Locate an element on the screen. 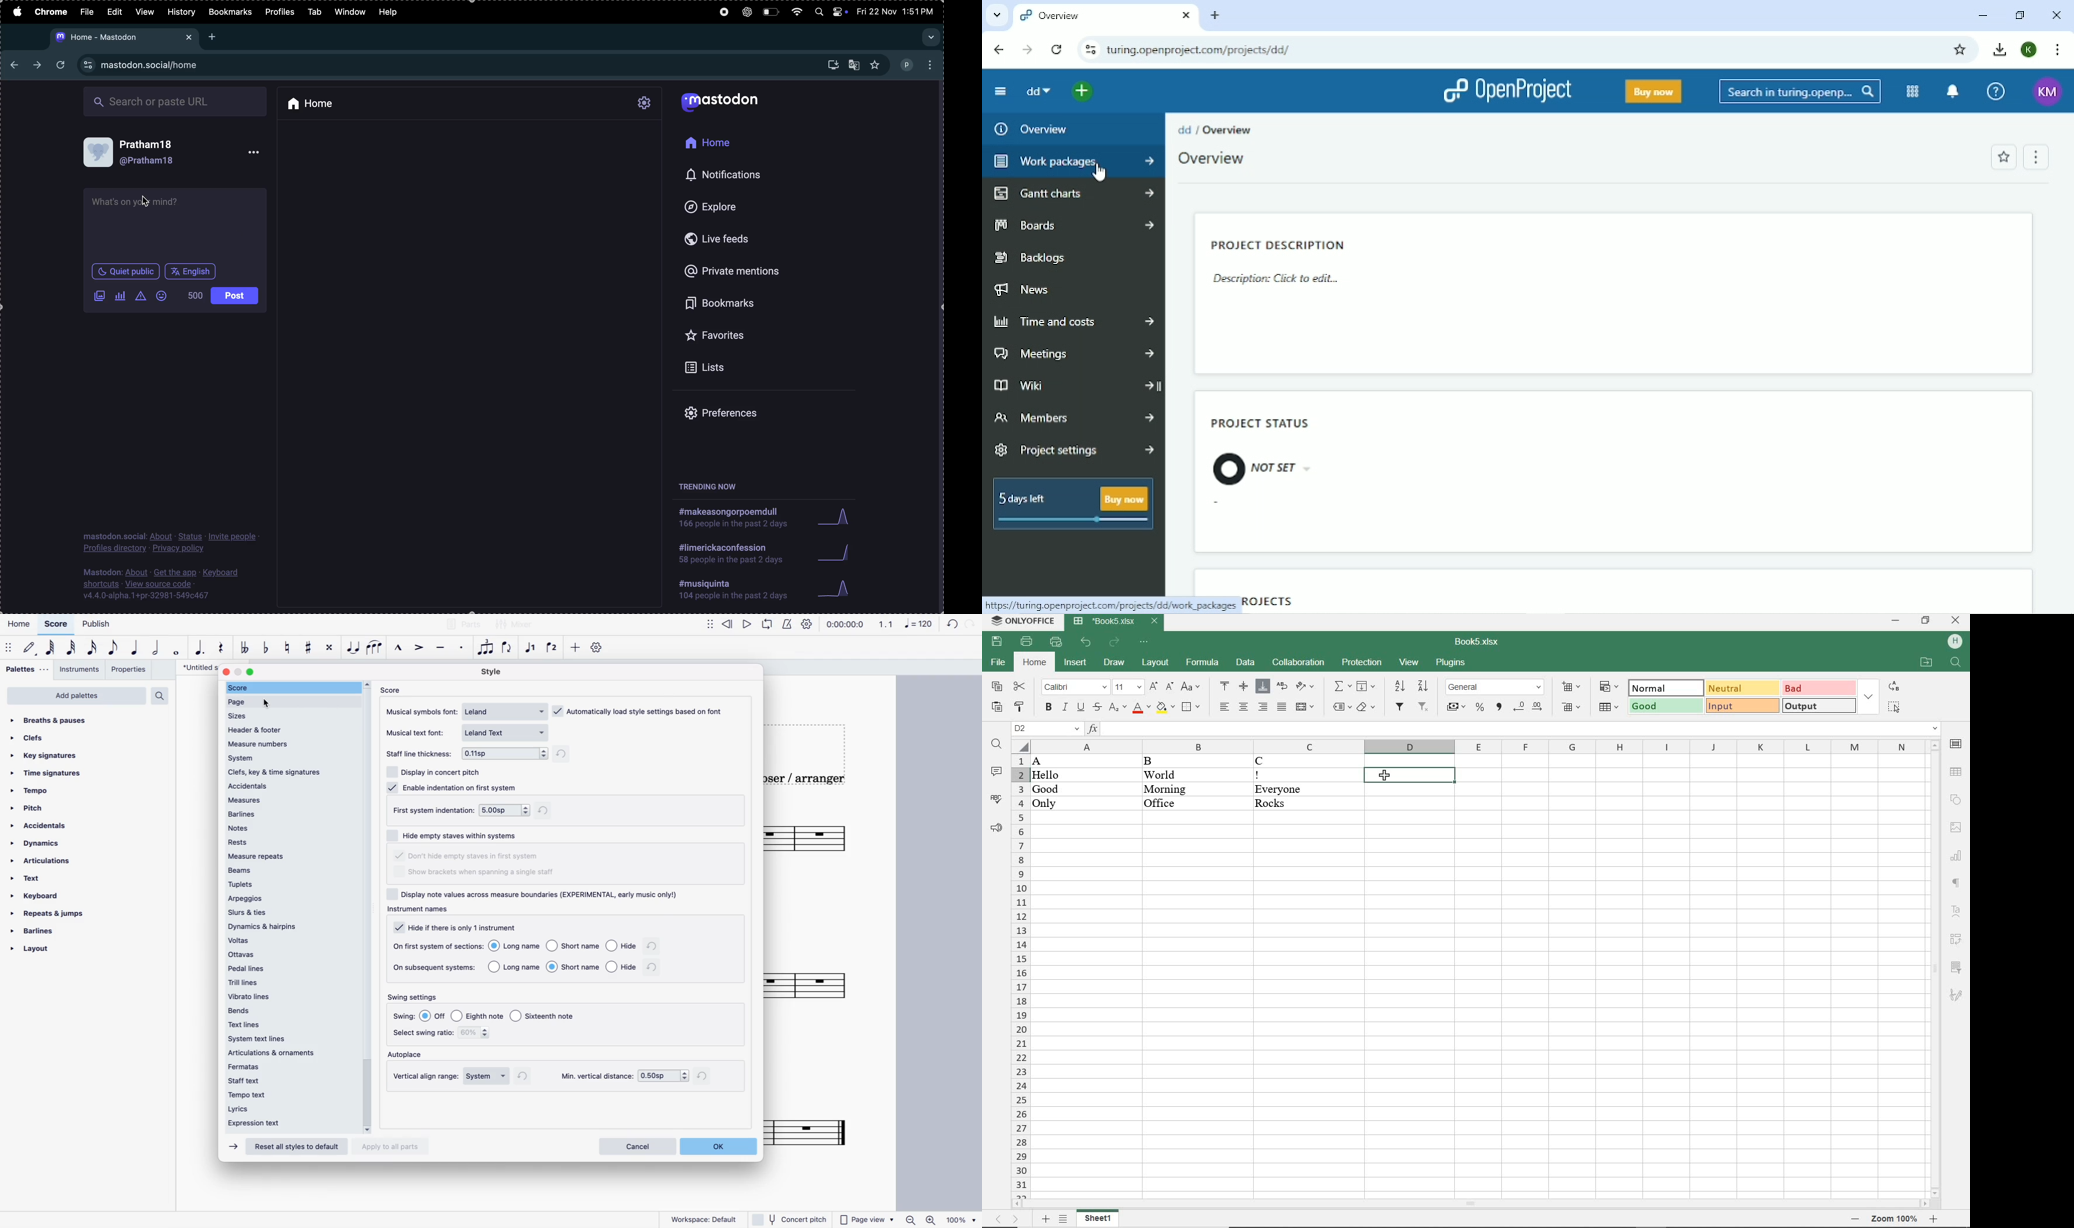  refresh is located at coordinates (63, 67).